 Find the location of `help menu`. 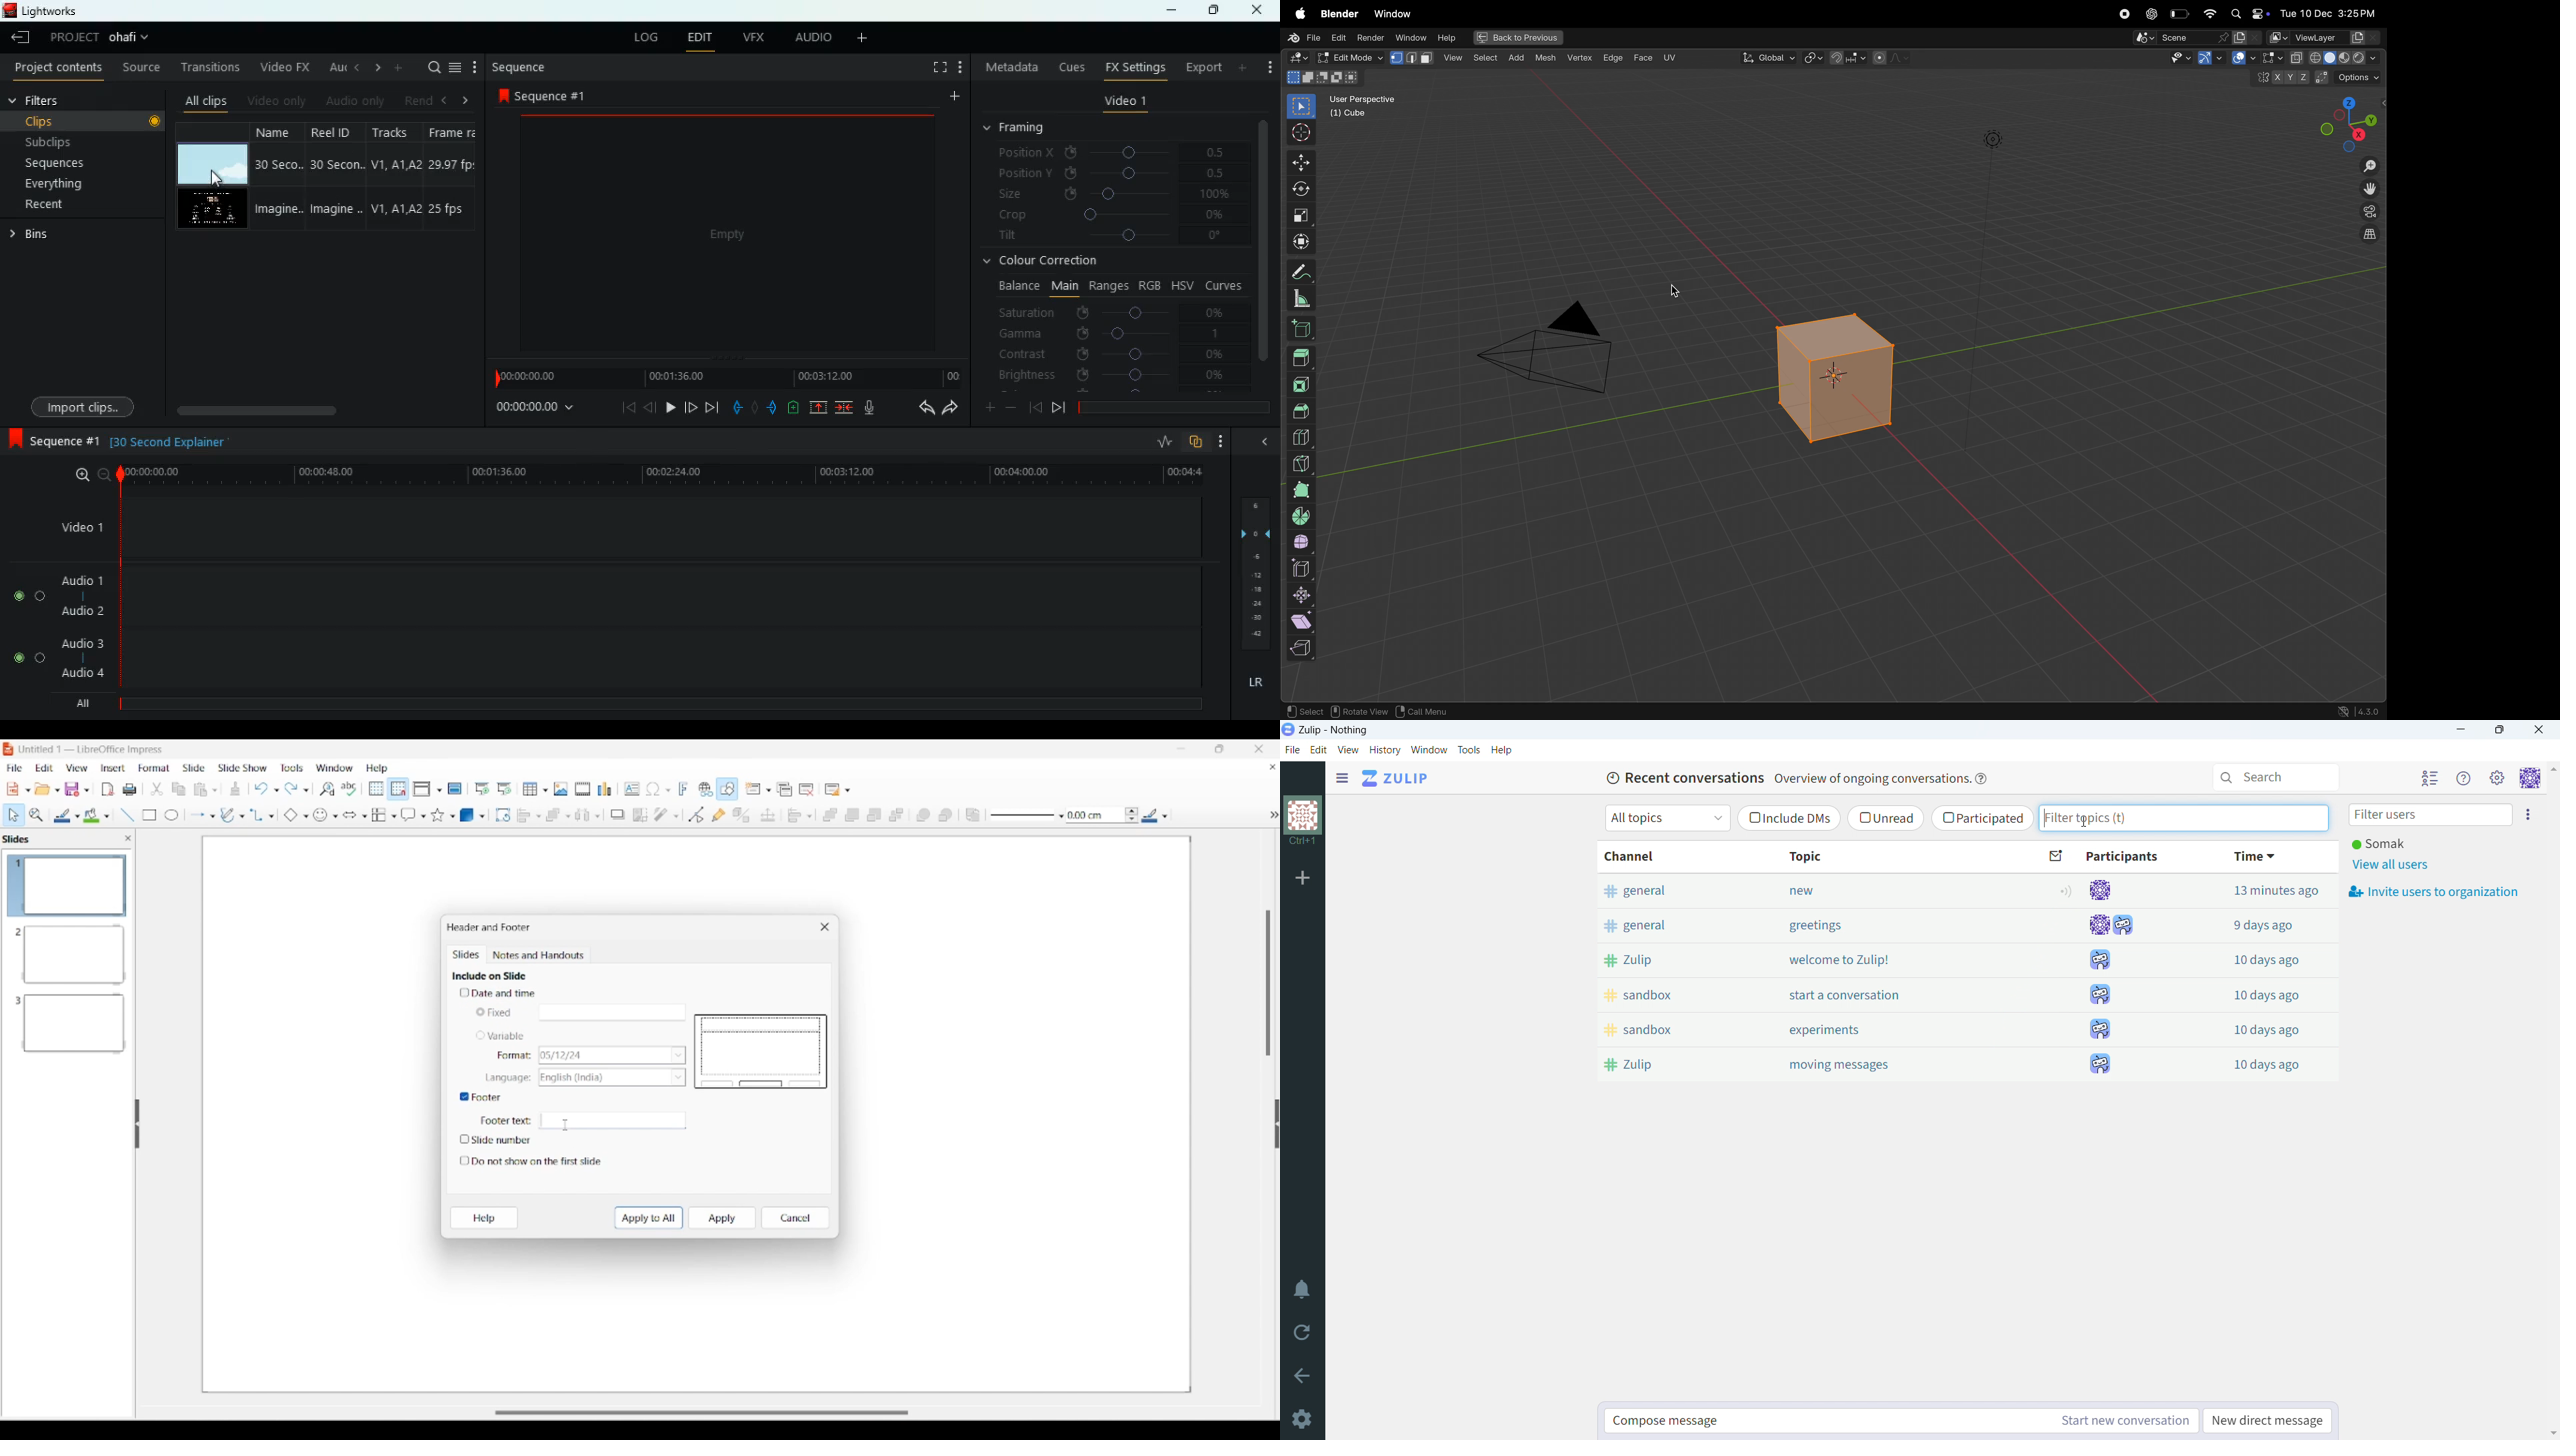

help menu is located at coordinates (2465, 779).